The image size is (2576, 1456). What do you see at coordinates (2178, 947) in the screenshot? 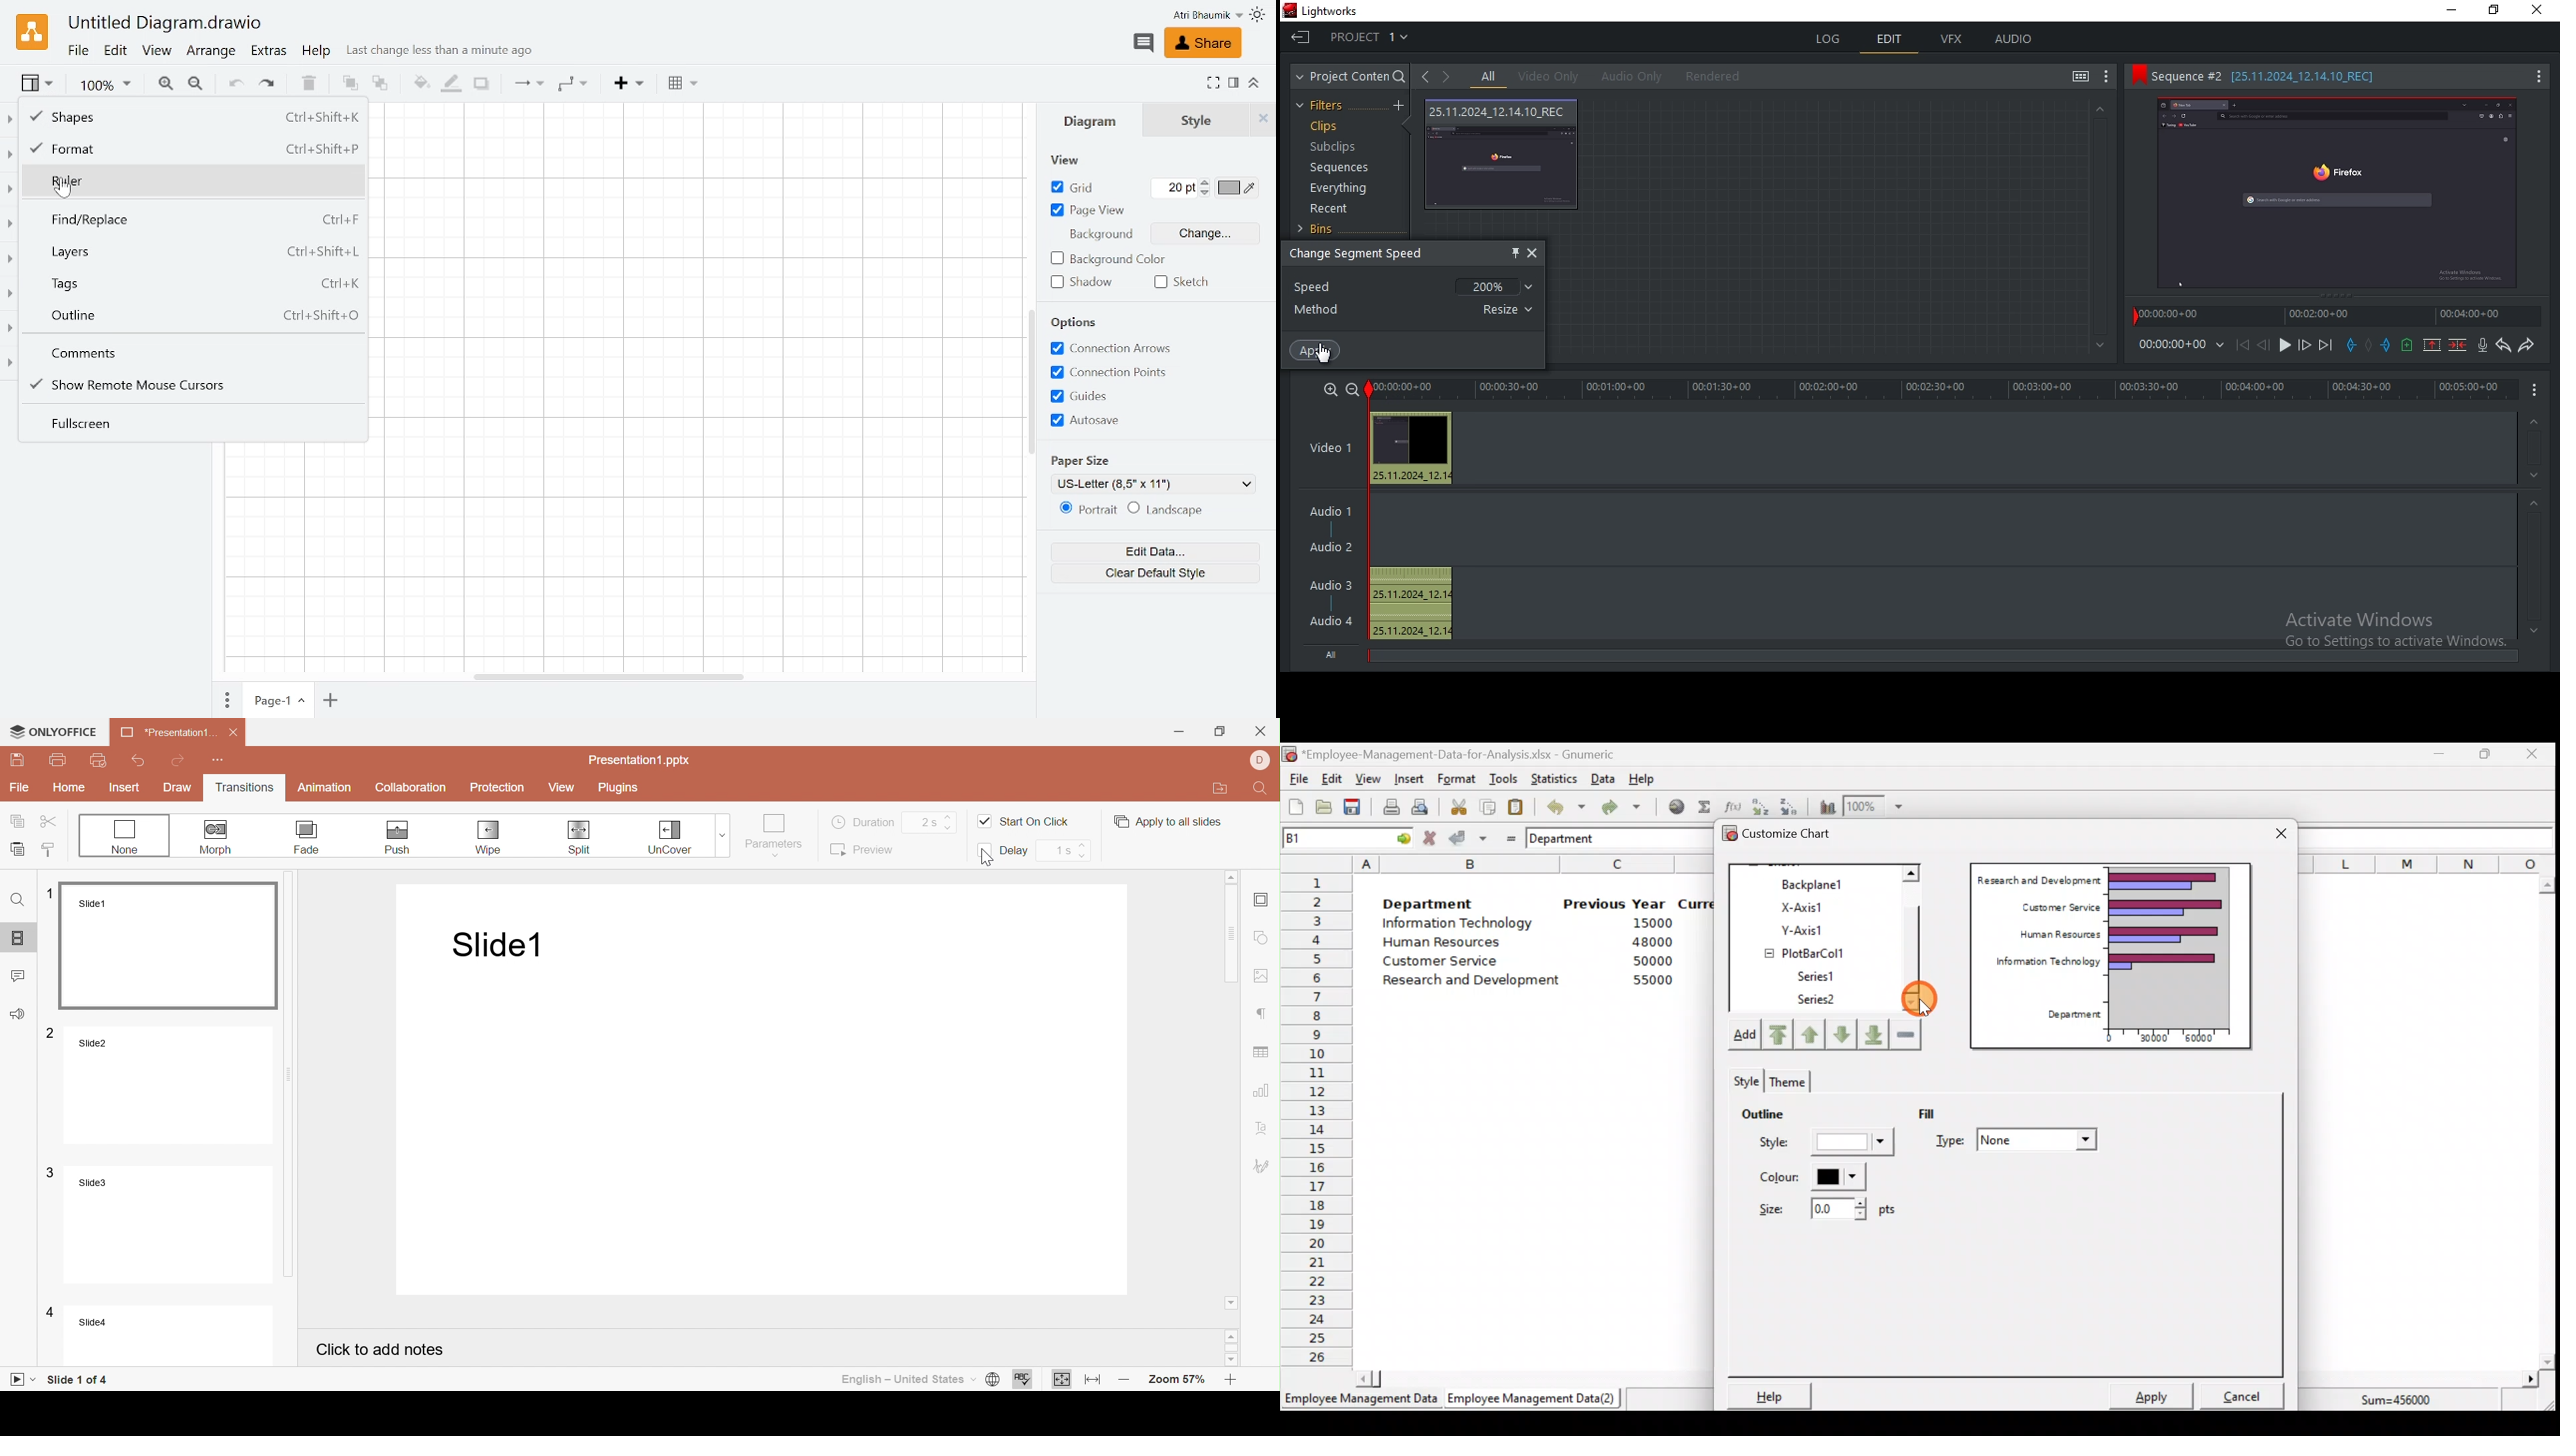
I see `Chart preview` at bounding box center [2178, 947].